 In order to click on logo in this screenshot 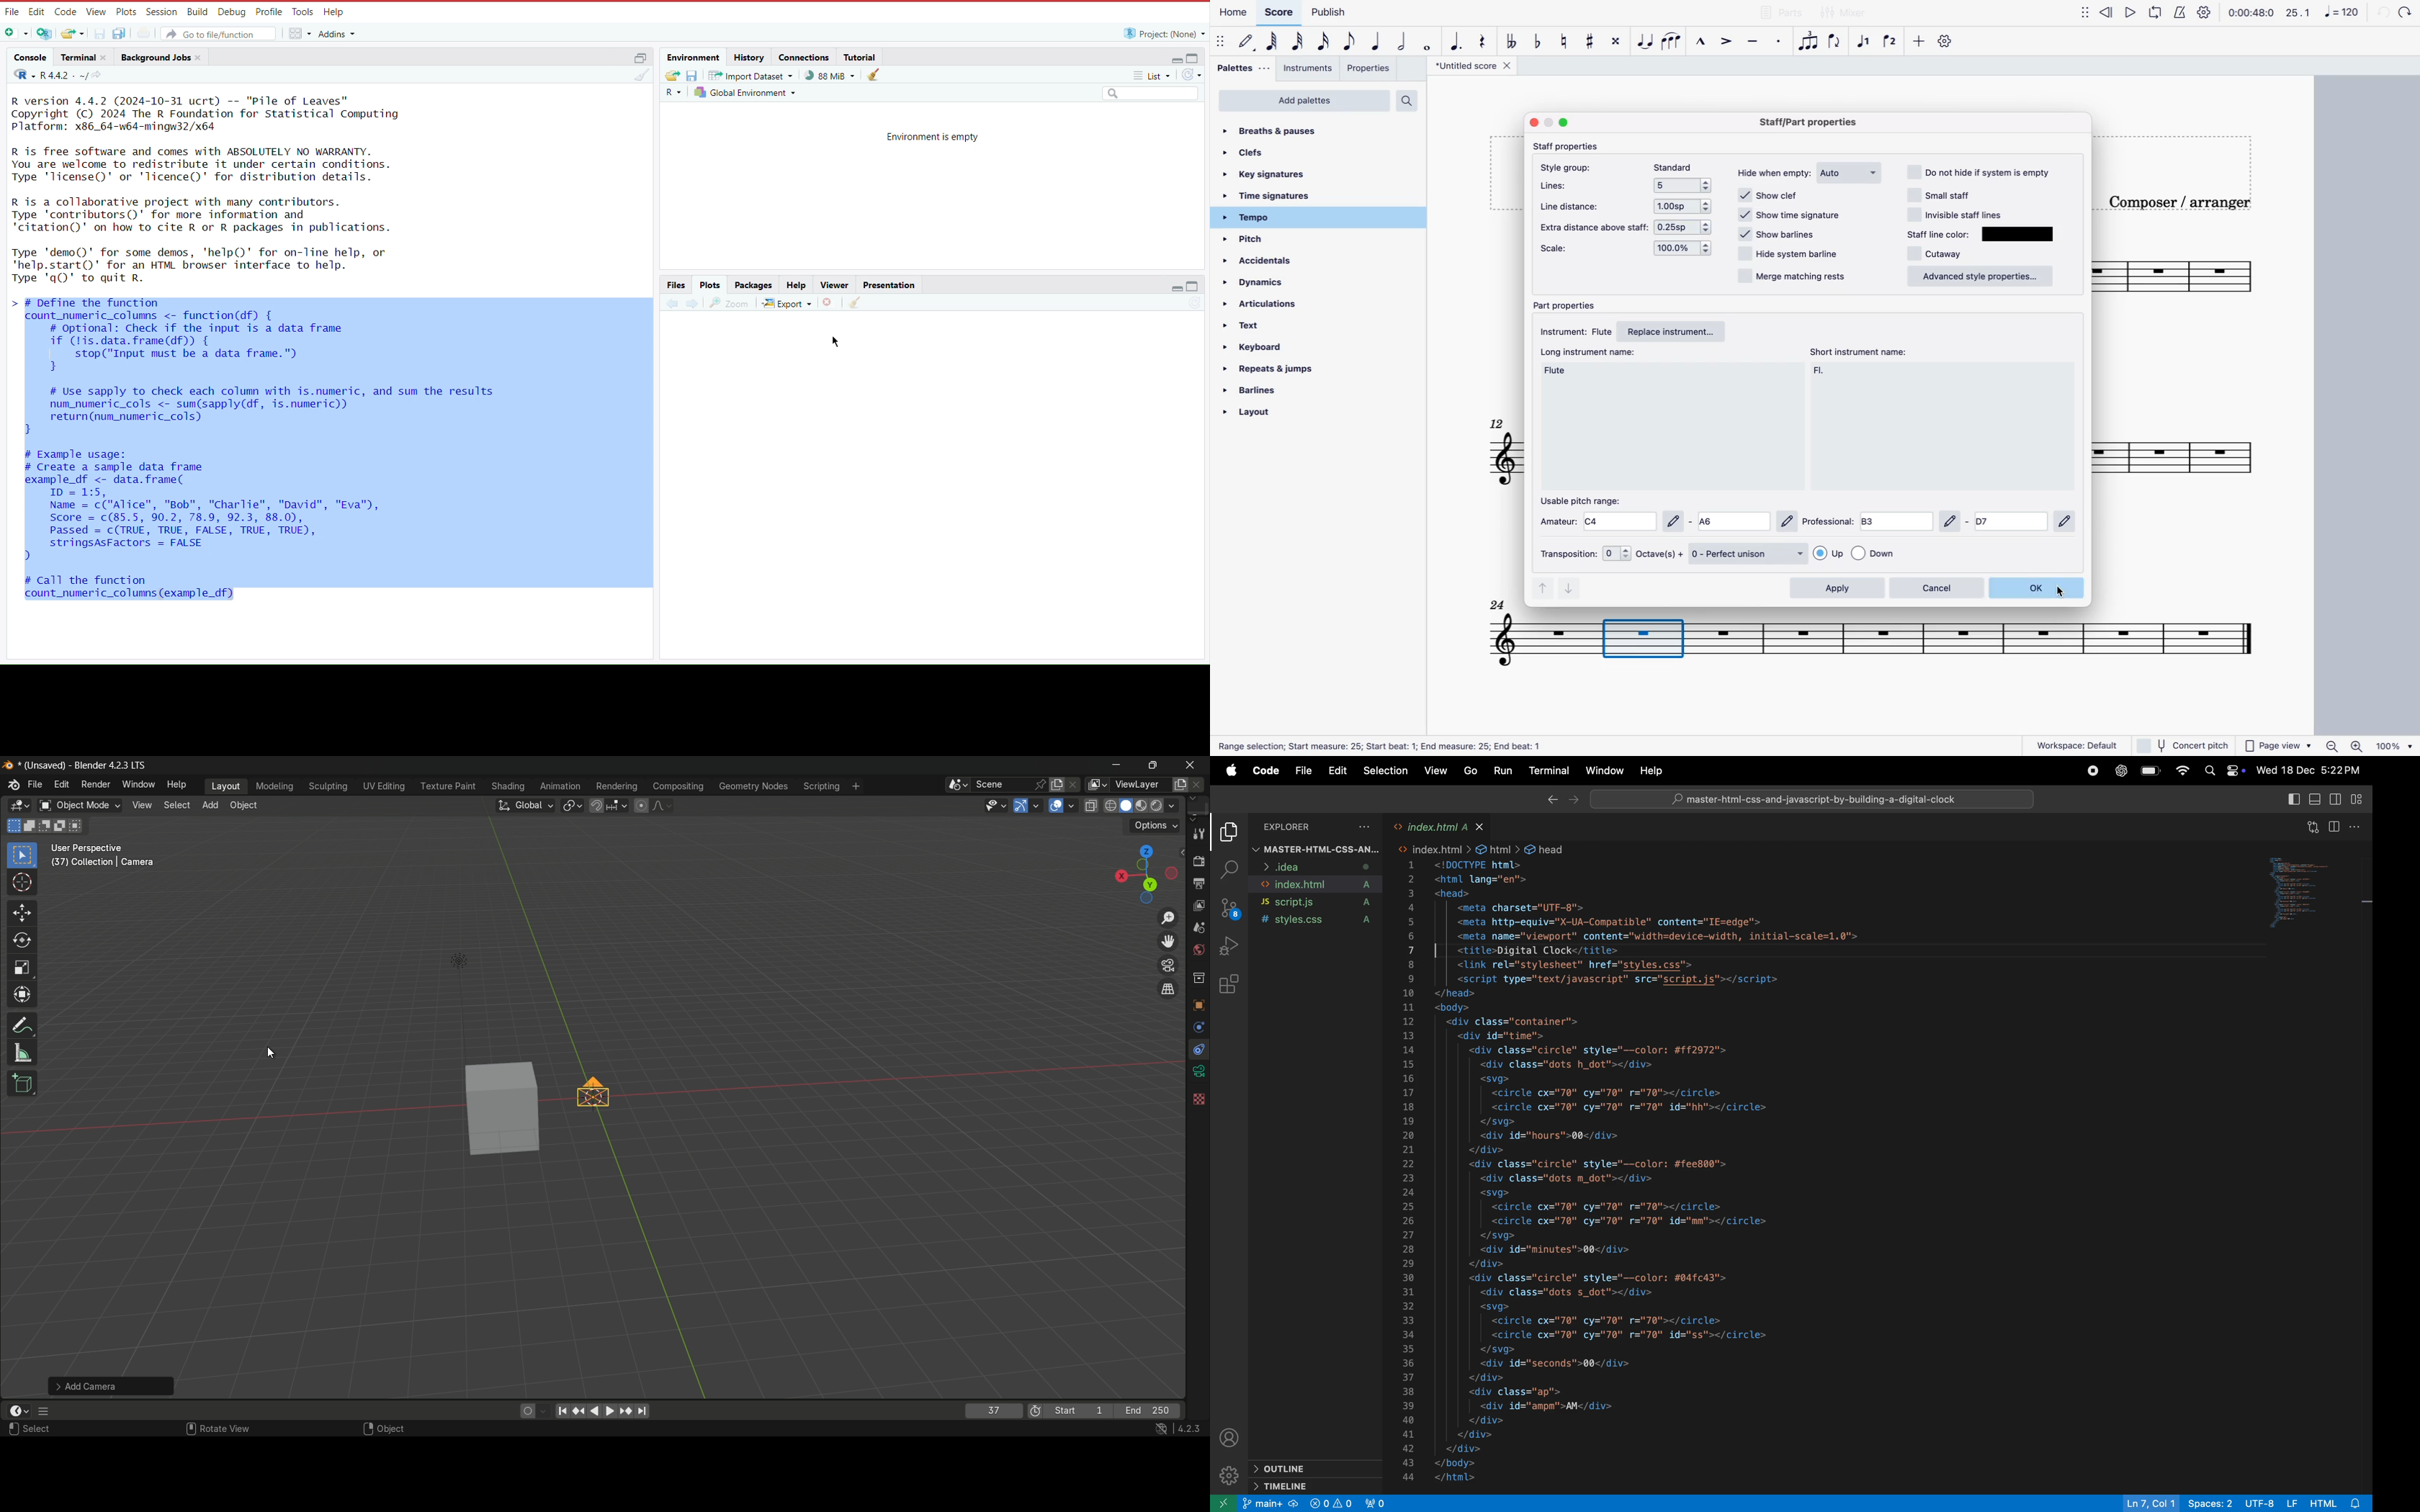, I will do `click(9, 787)`.